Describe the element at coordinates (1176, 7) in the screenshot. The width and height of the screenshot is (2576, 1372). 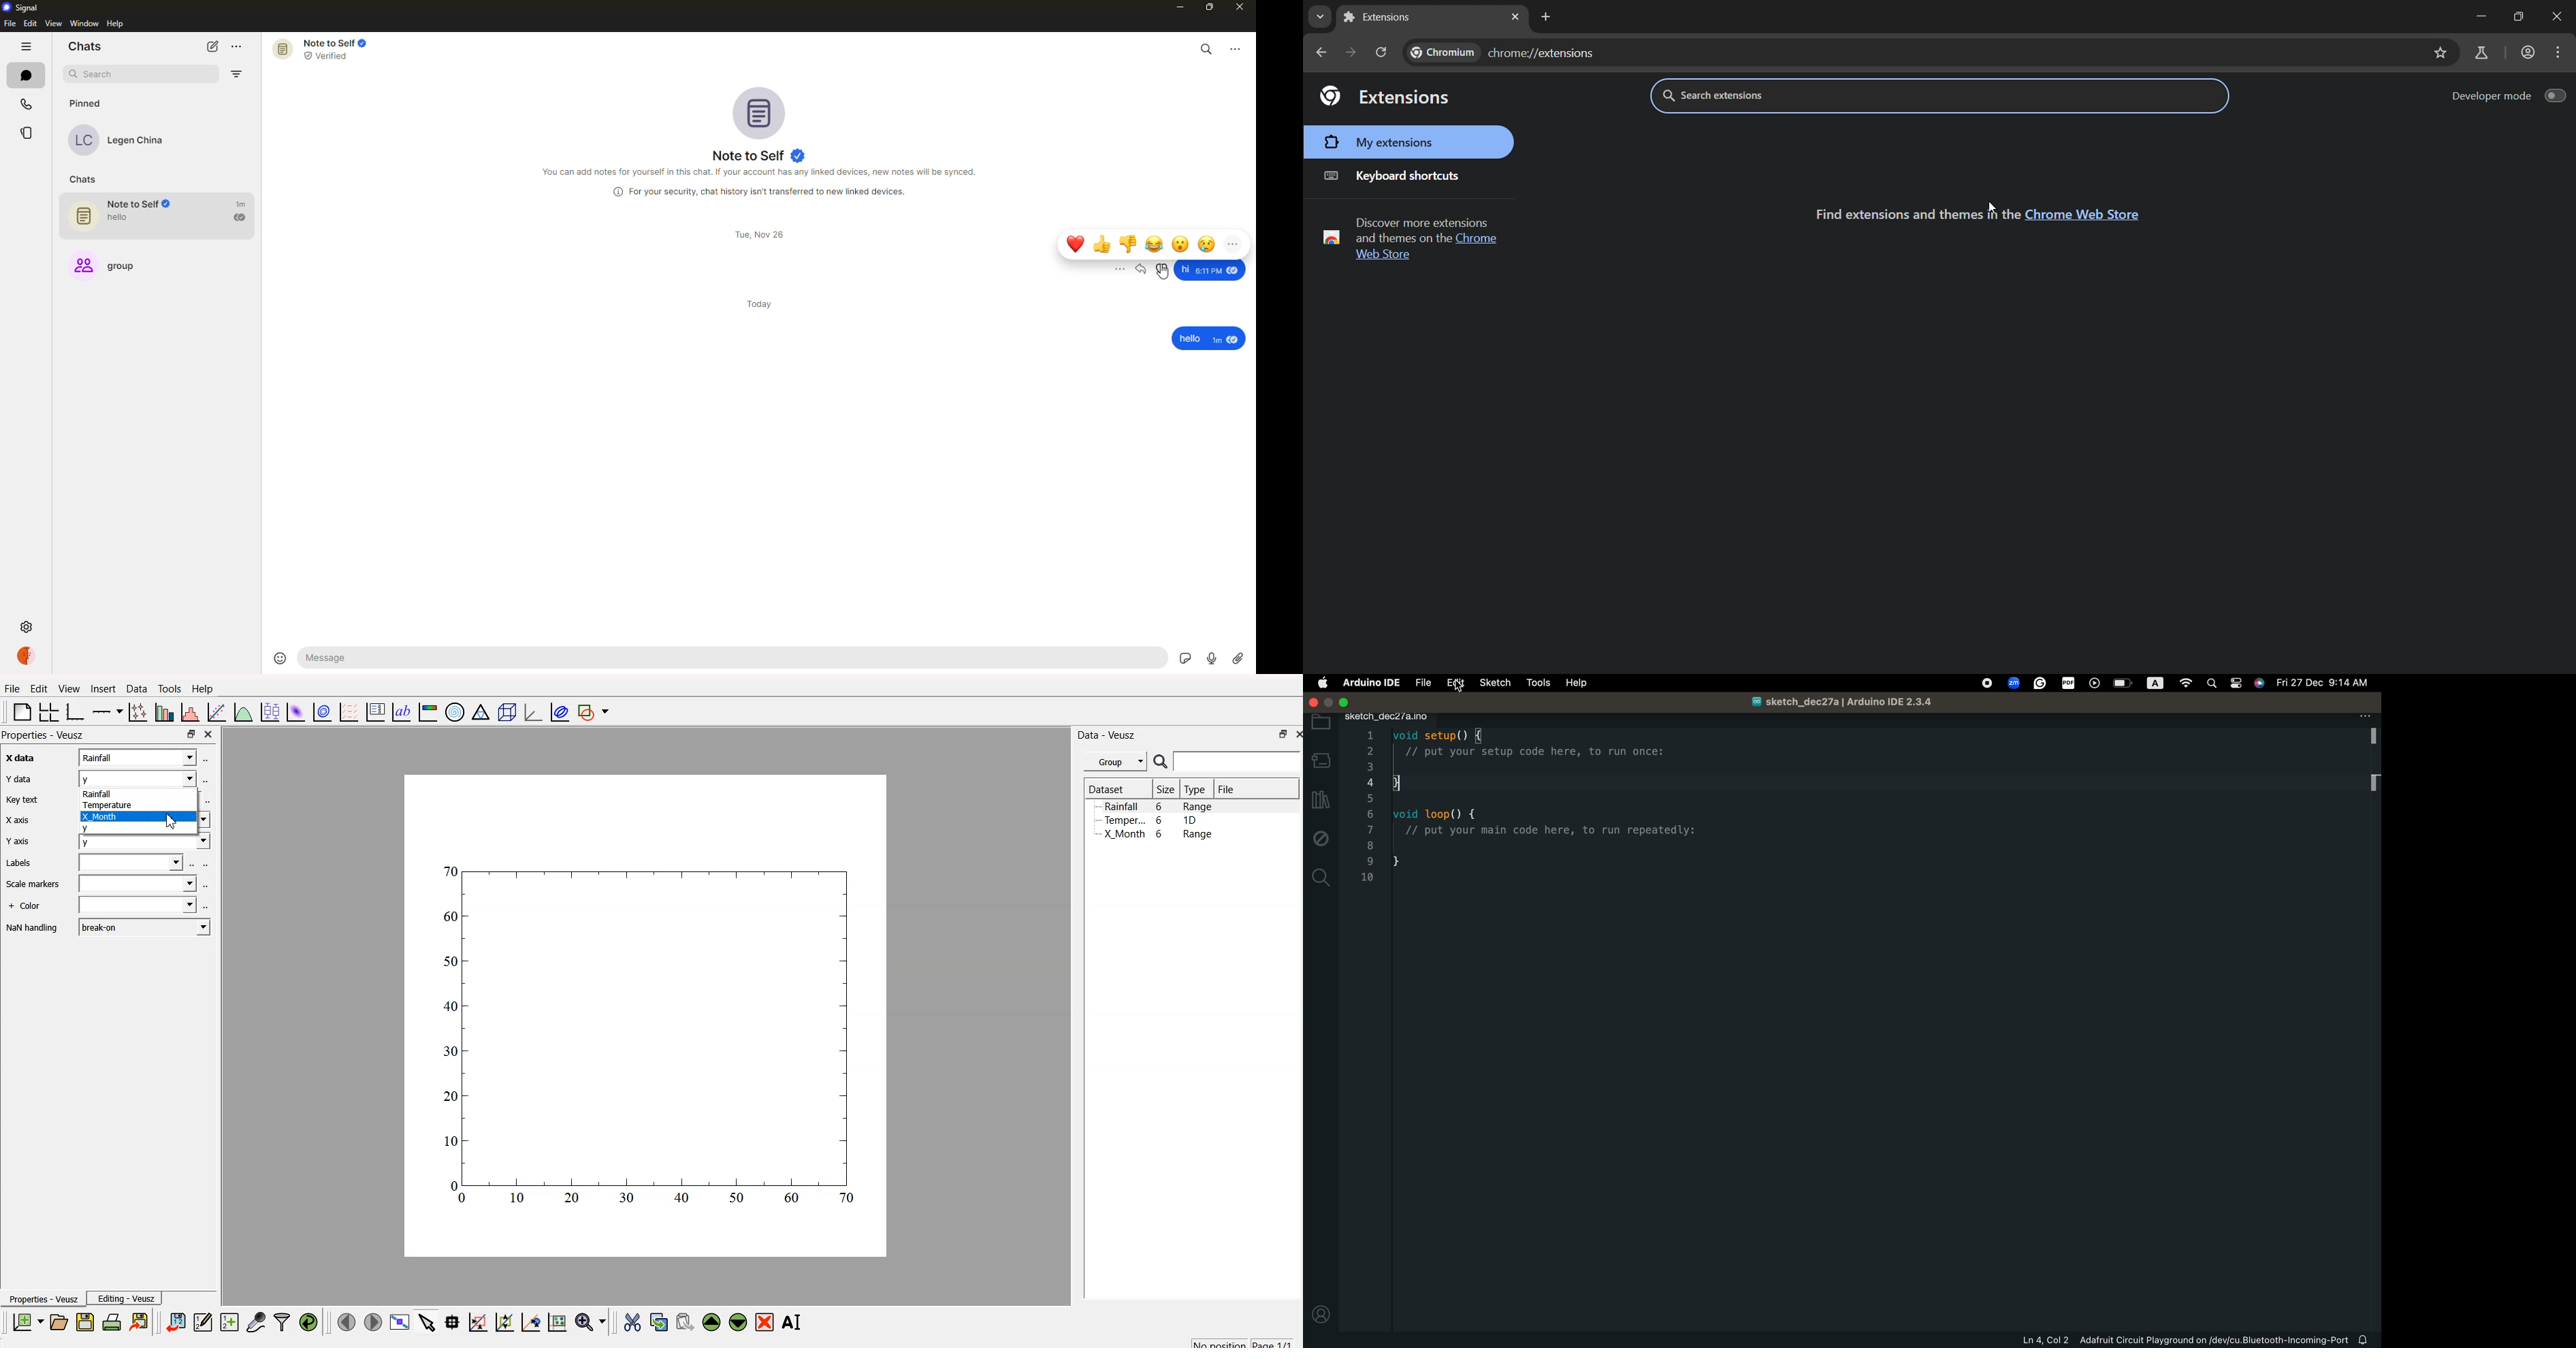
I see `minimize` at that location.